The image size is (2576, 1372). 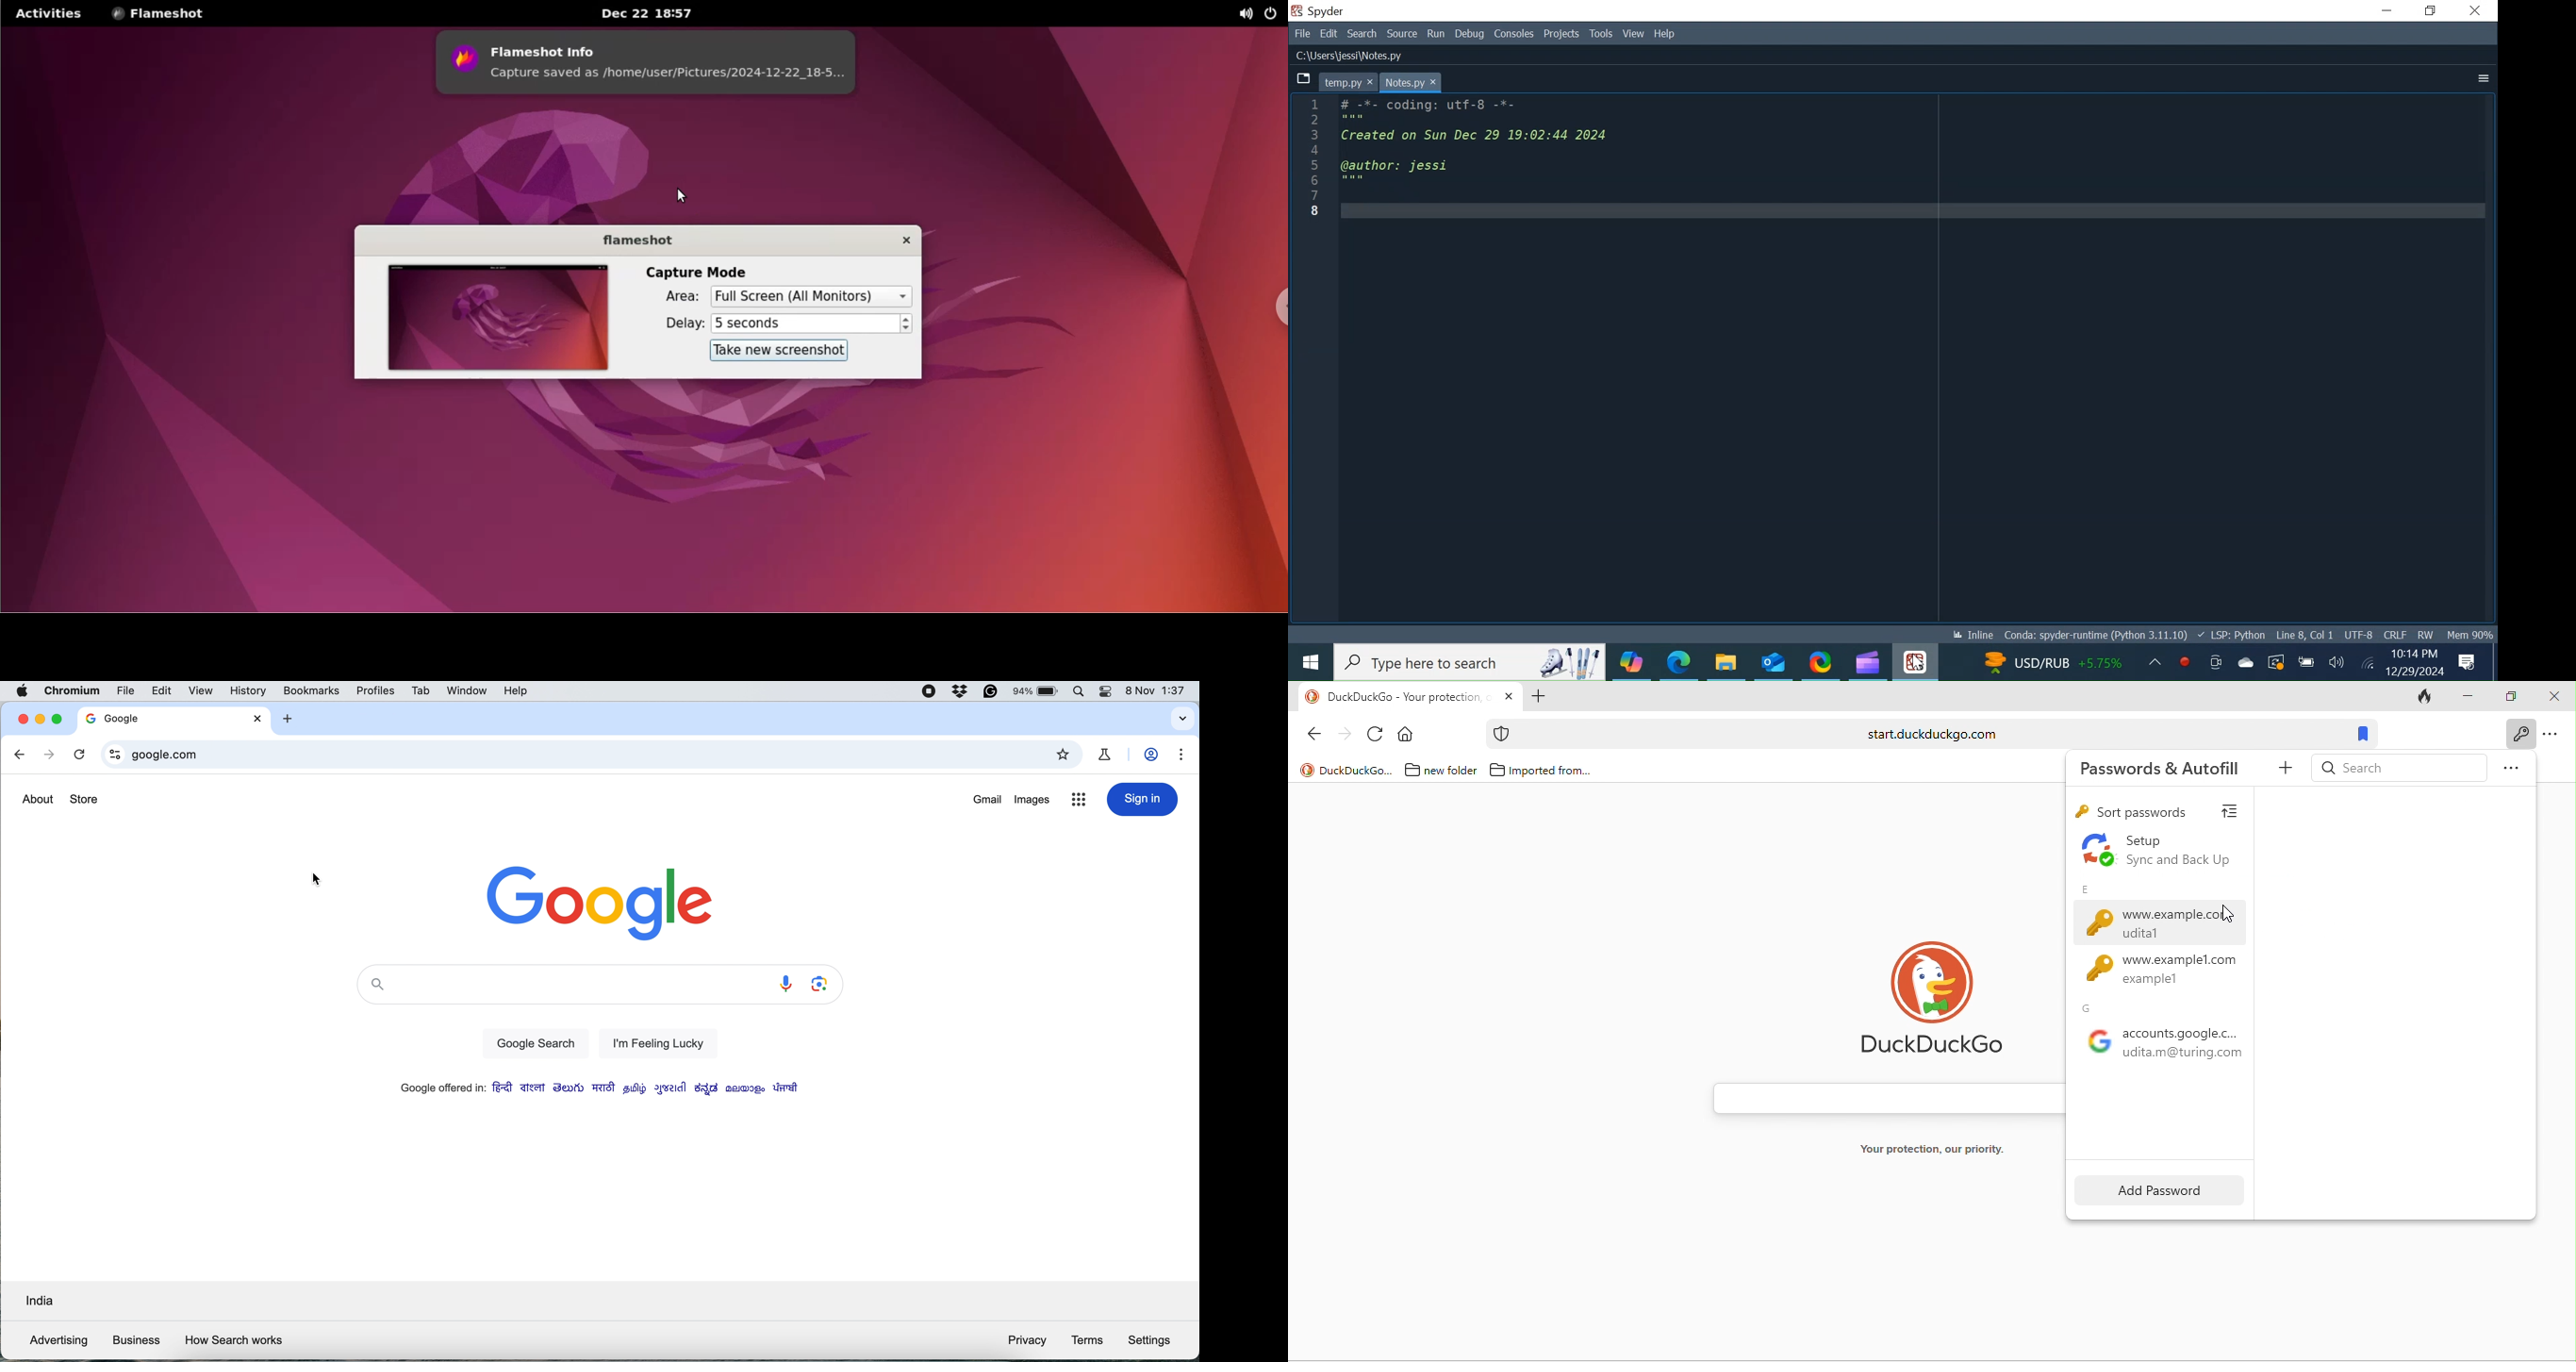 What do you see at coordinates (1510, 696) in the screenshot?
I see `close tab` at bounding box center [1510, 696].